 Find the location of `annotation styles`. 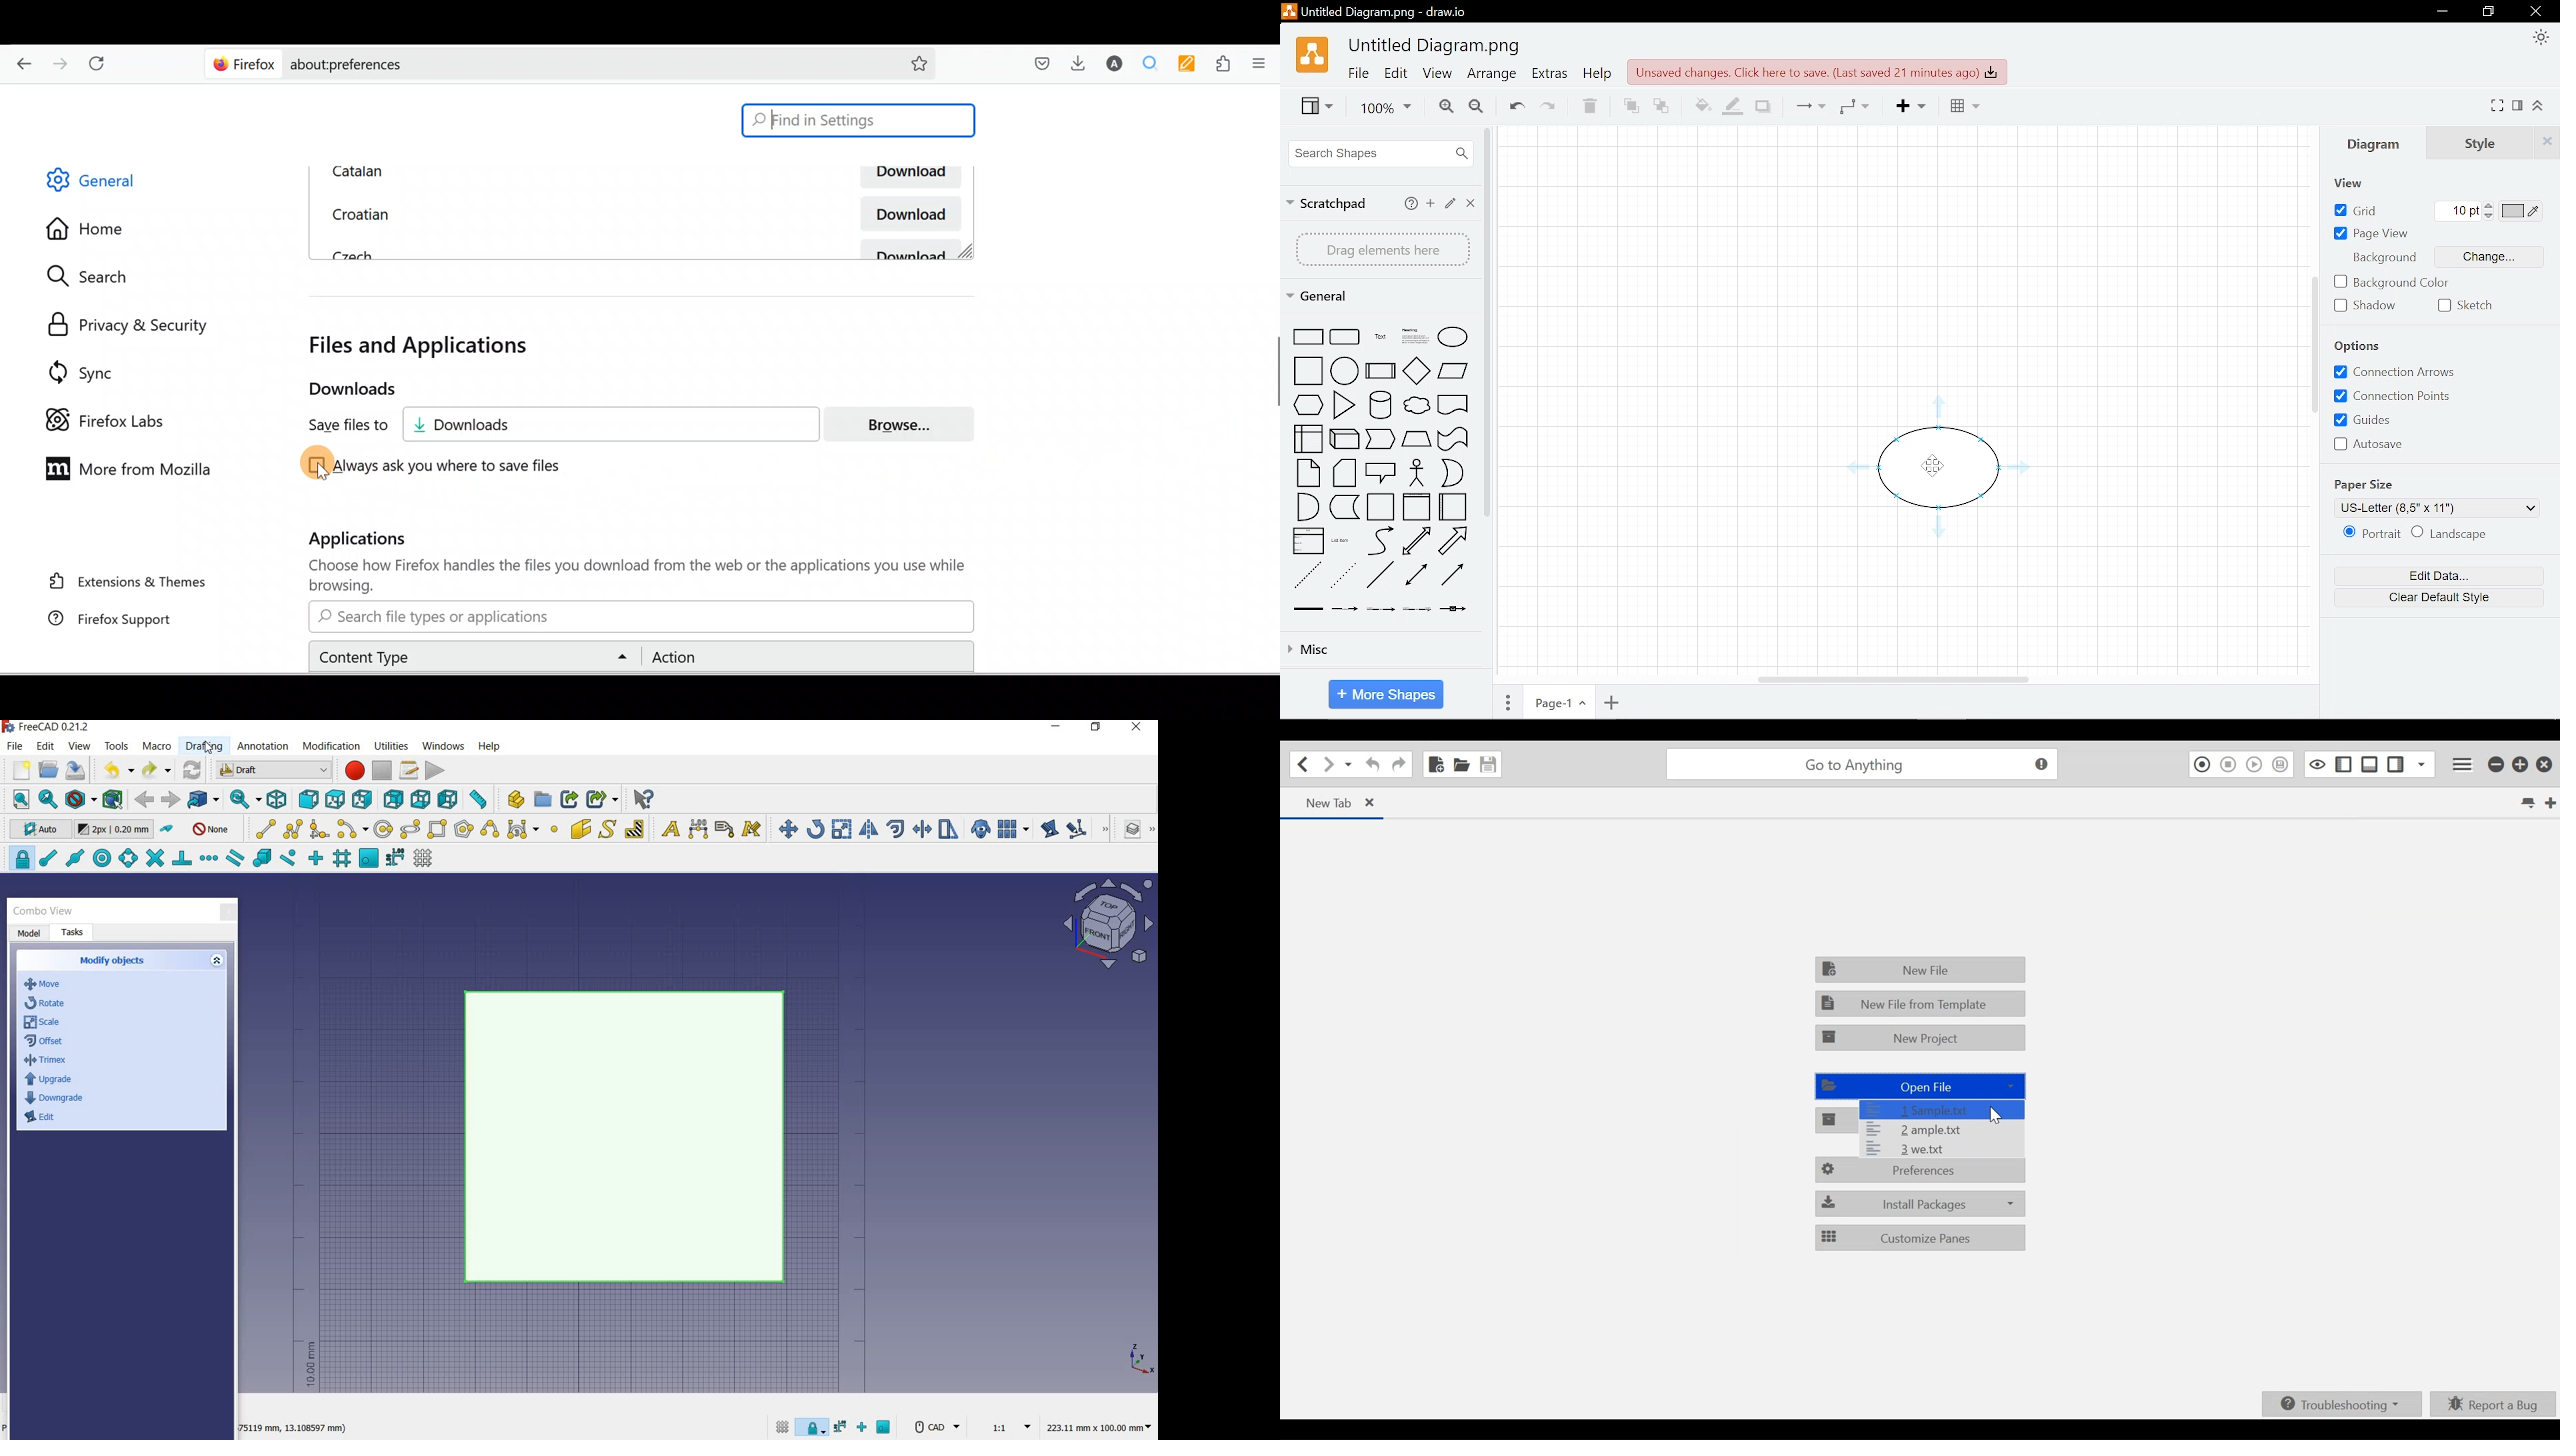

annotation styles is located at coordinates (753, 831).